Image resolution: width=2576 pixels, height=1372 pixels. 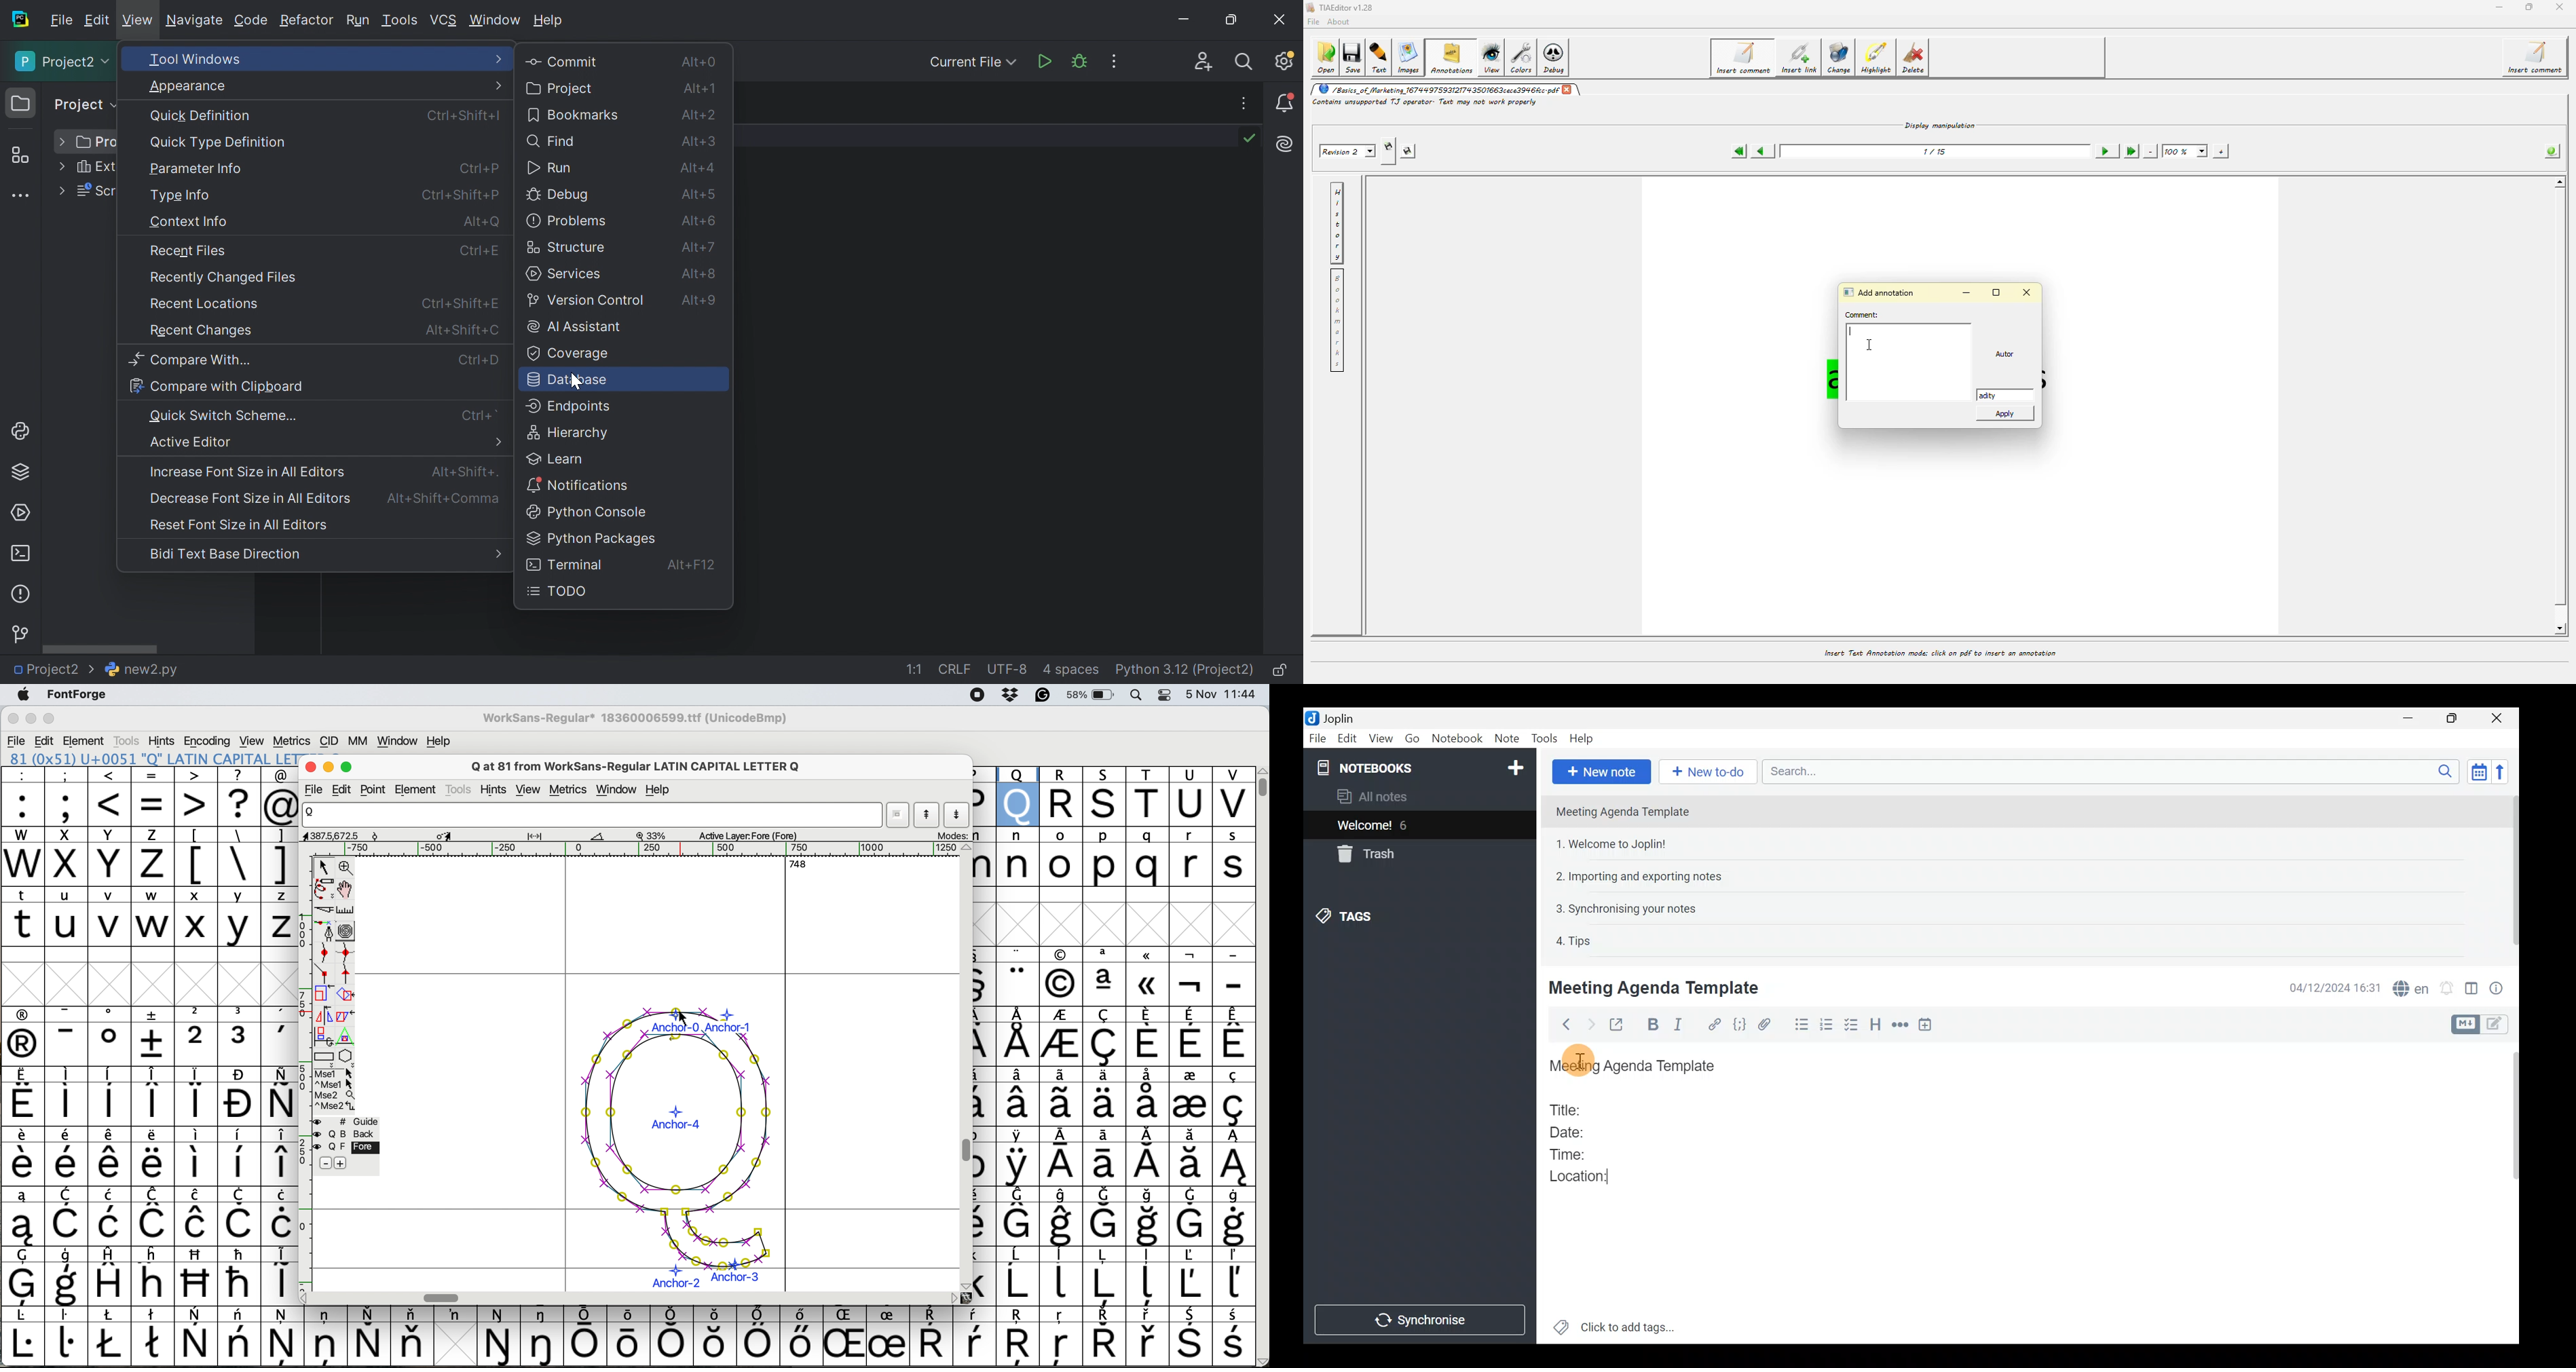 What do you see at coordinates (1379, 740) in the screenshot?
I see `View` at bounding box center [1379, 740].